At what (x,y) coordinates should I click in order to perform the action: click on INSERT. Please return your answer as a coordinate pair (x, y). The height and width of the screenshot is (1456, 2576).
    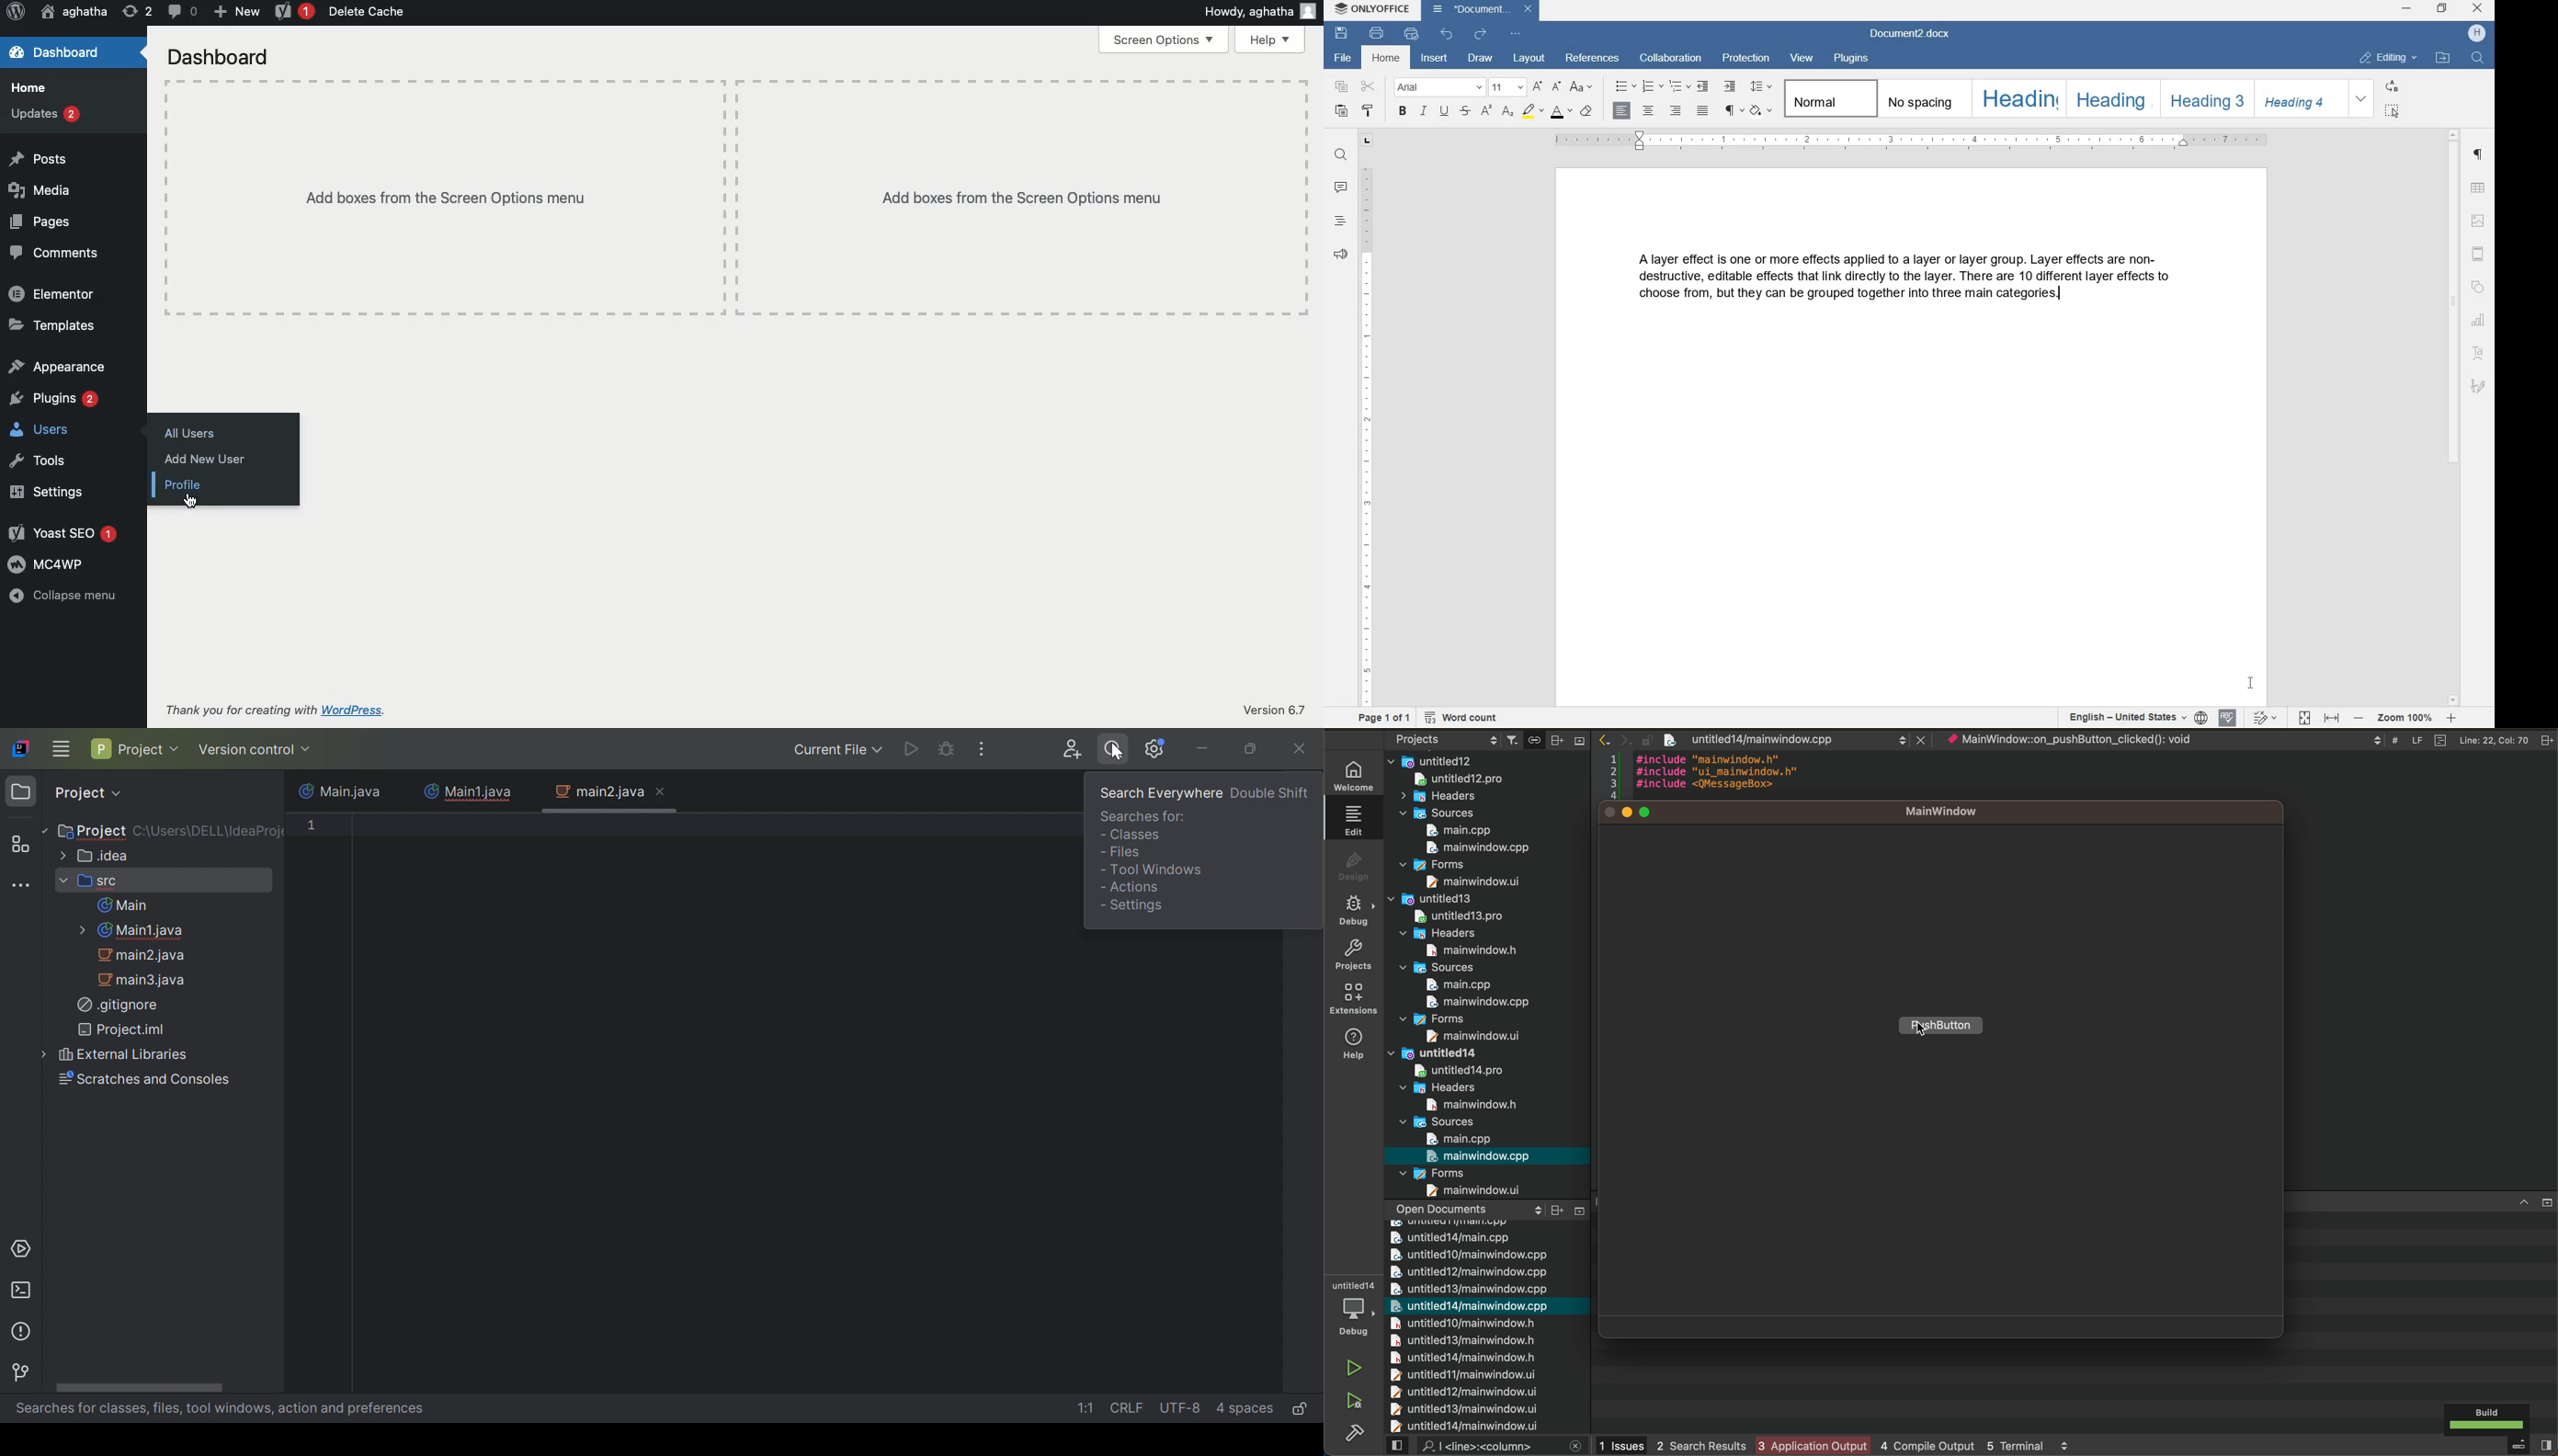
    Looking at the image, I should click on (1433, 58).